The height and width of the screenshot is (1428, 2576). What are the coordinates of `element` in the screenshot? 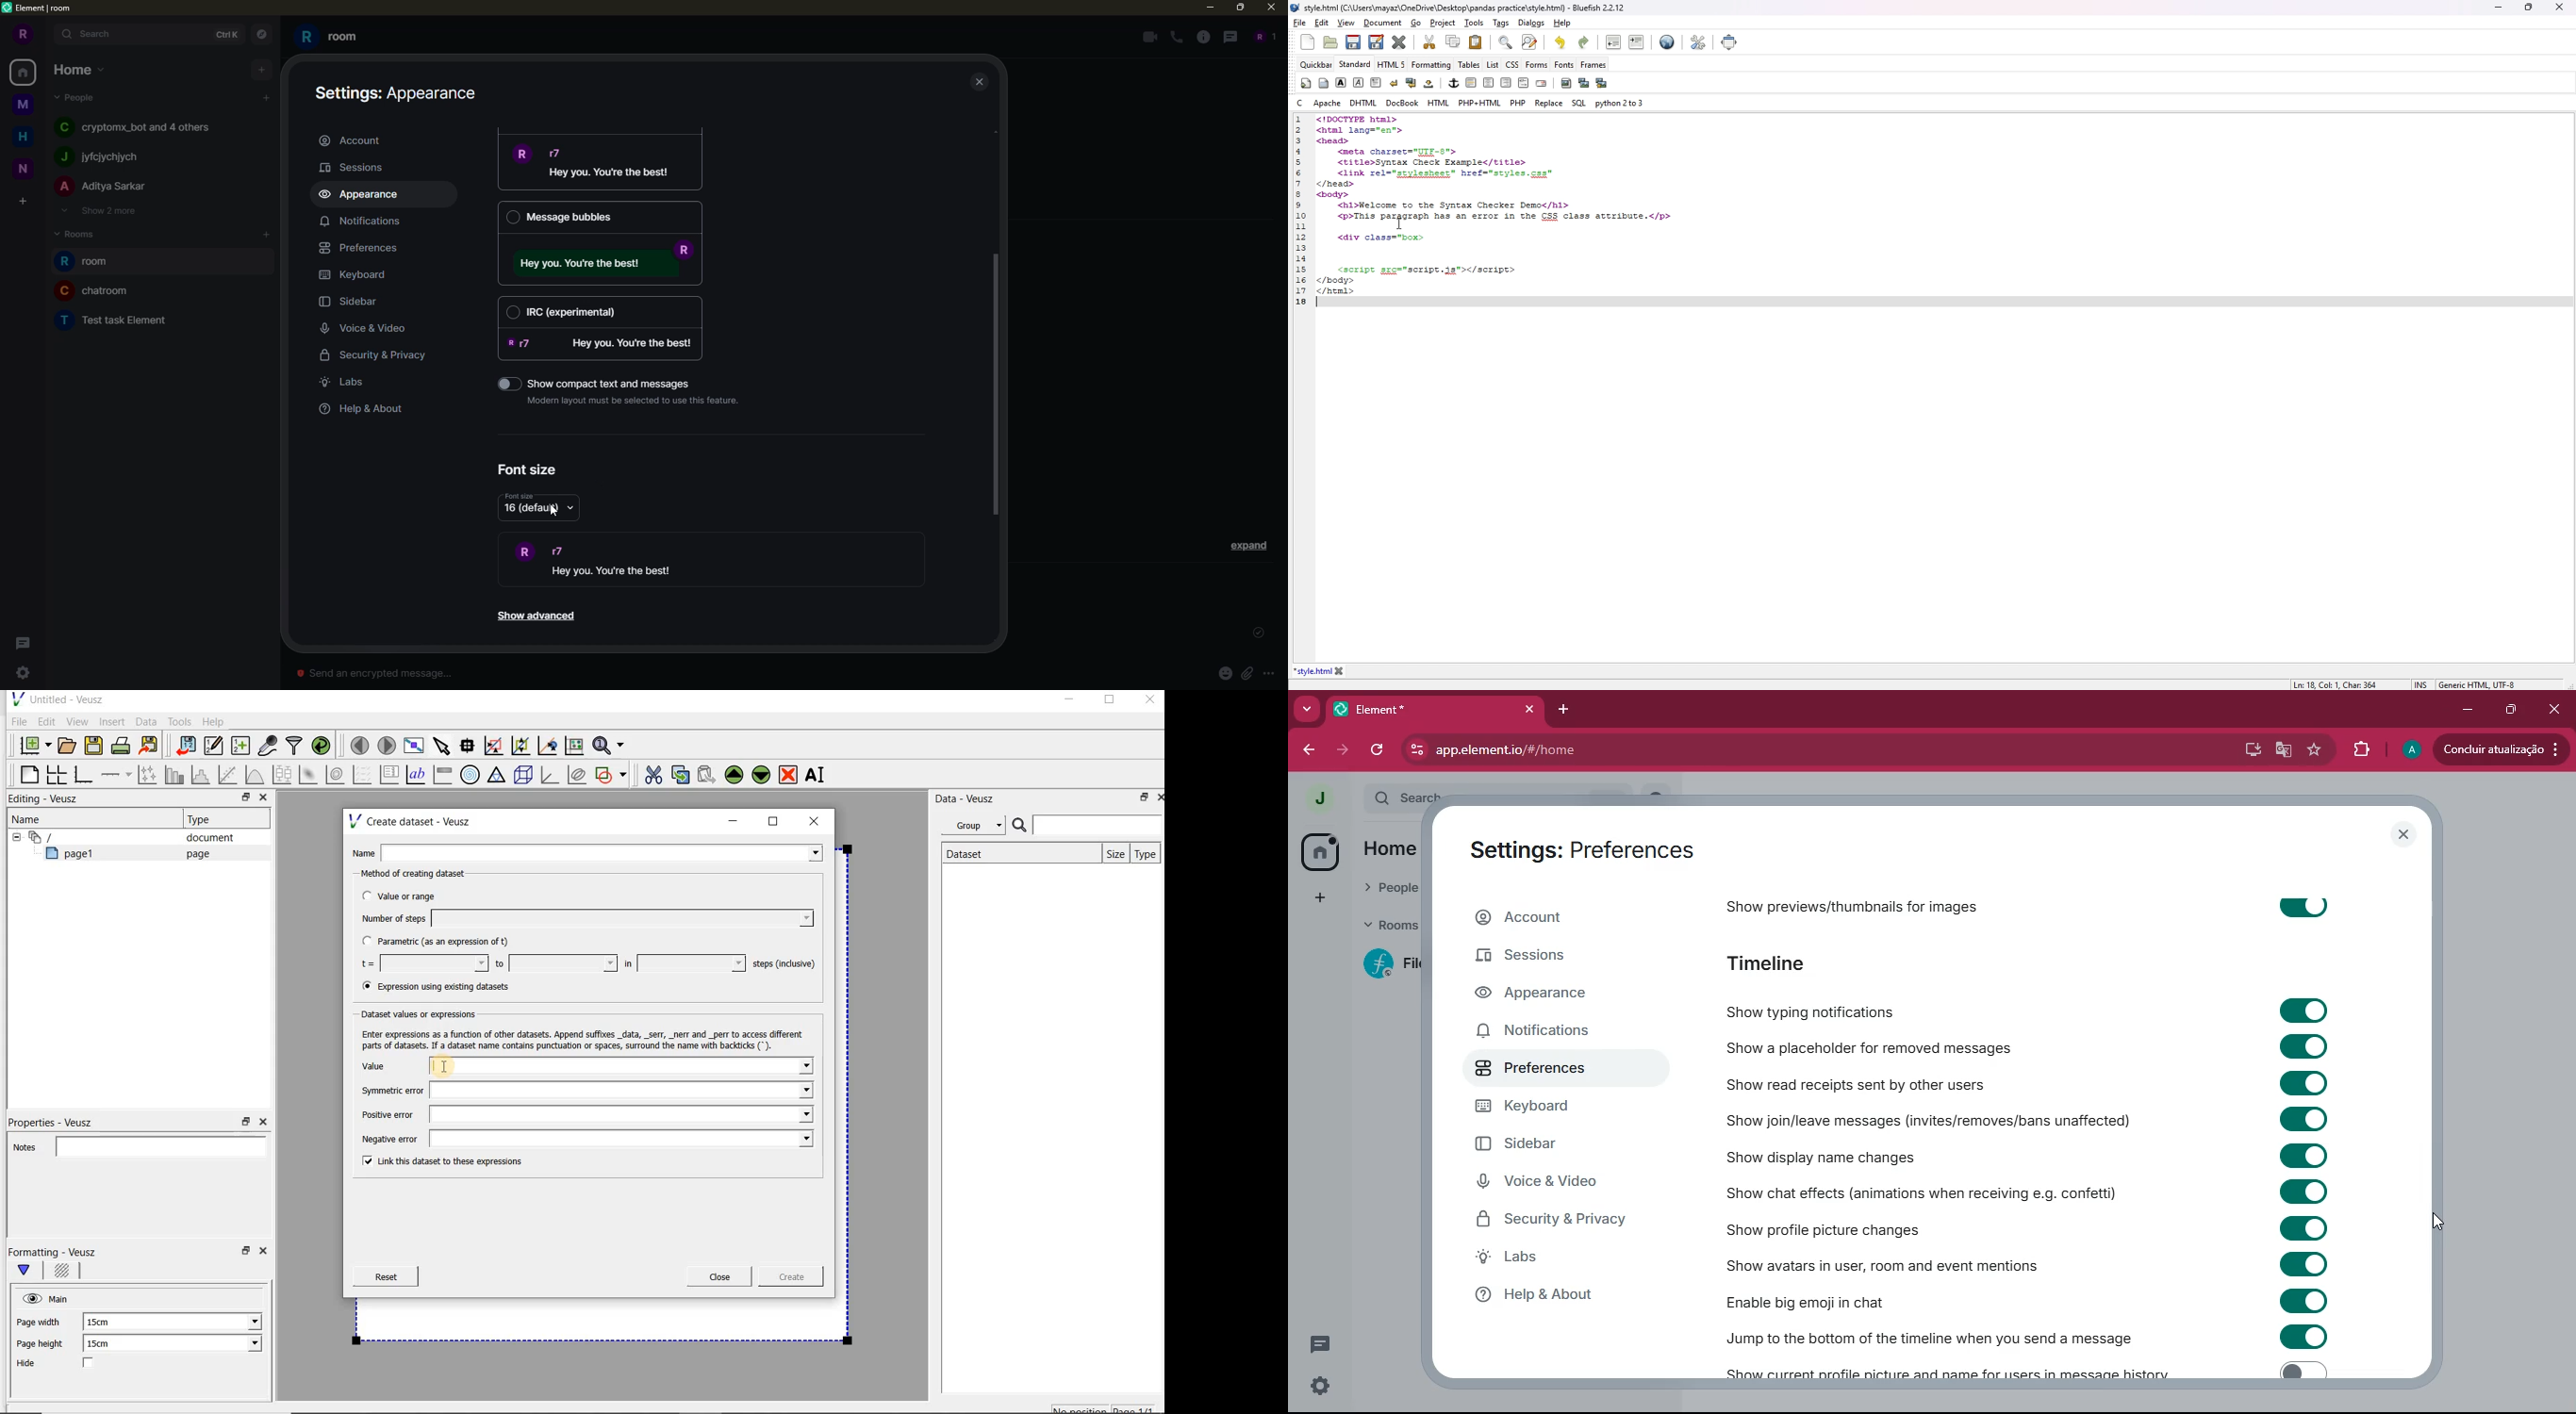 It's located at (39, 9).